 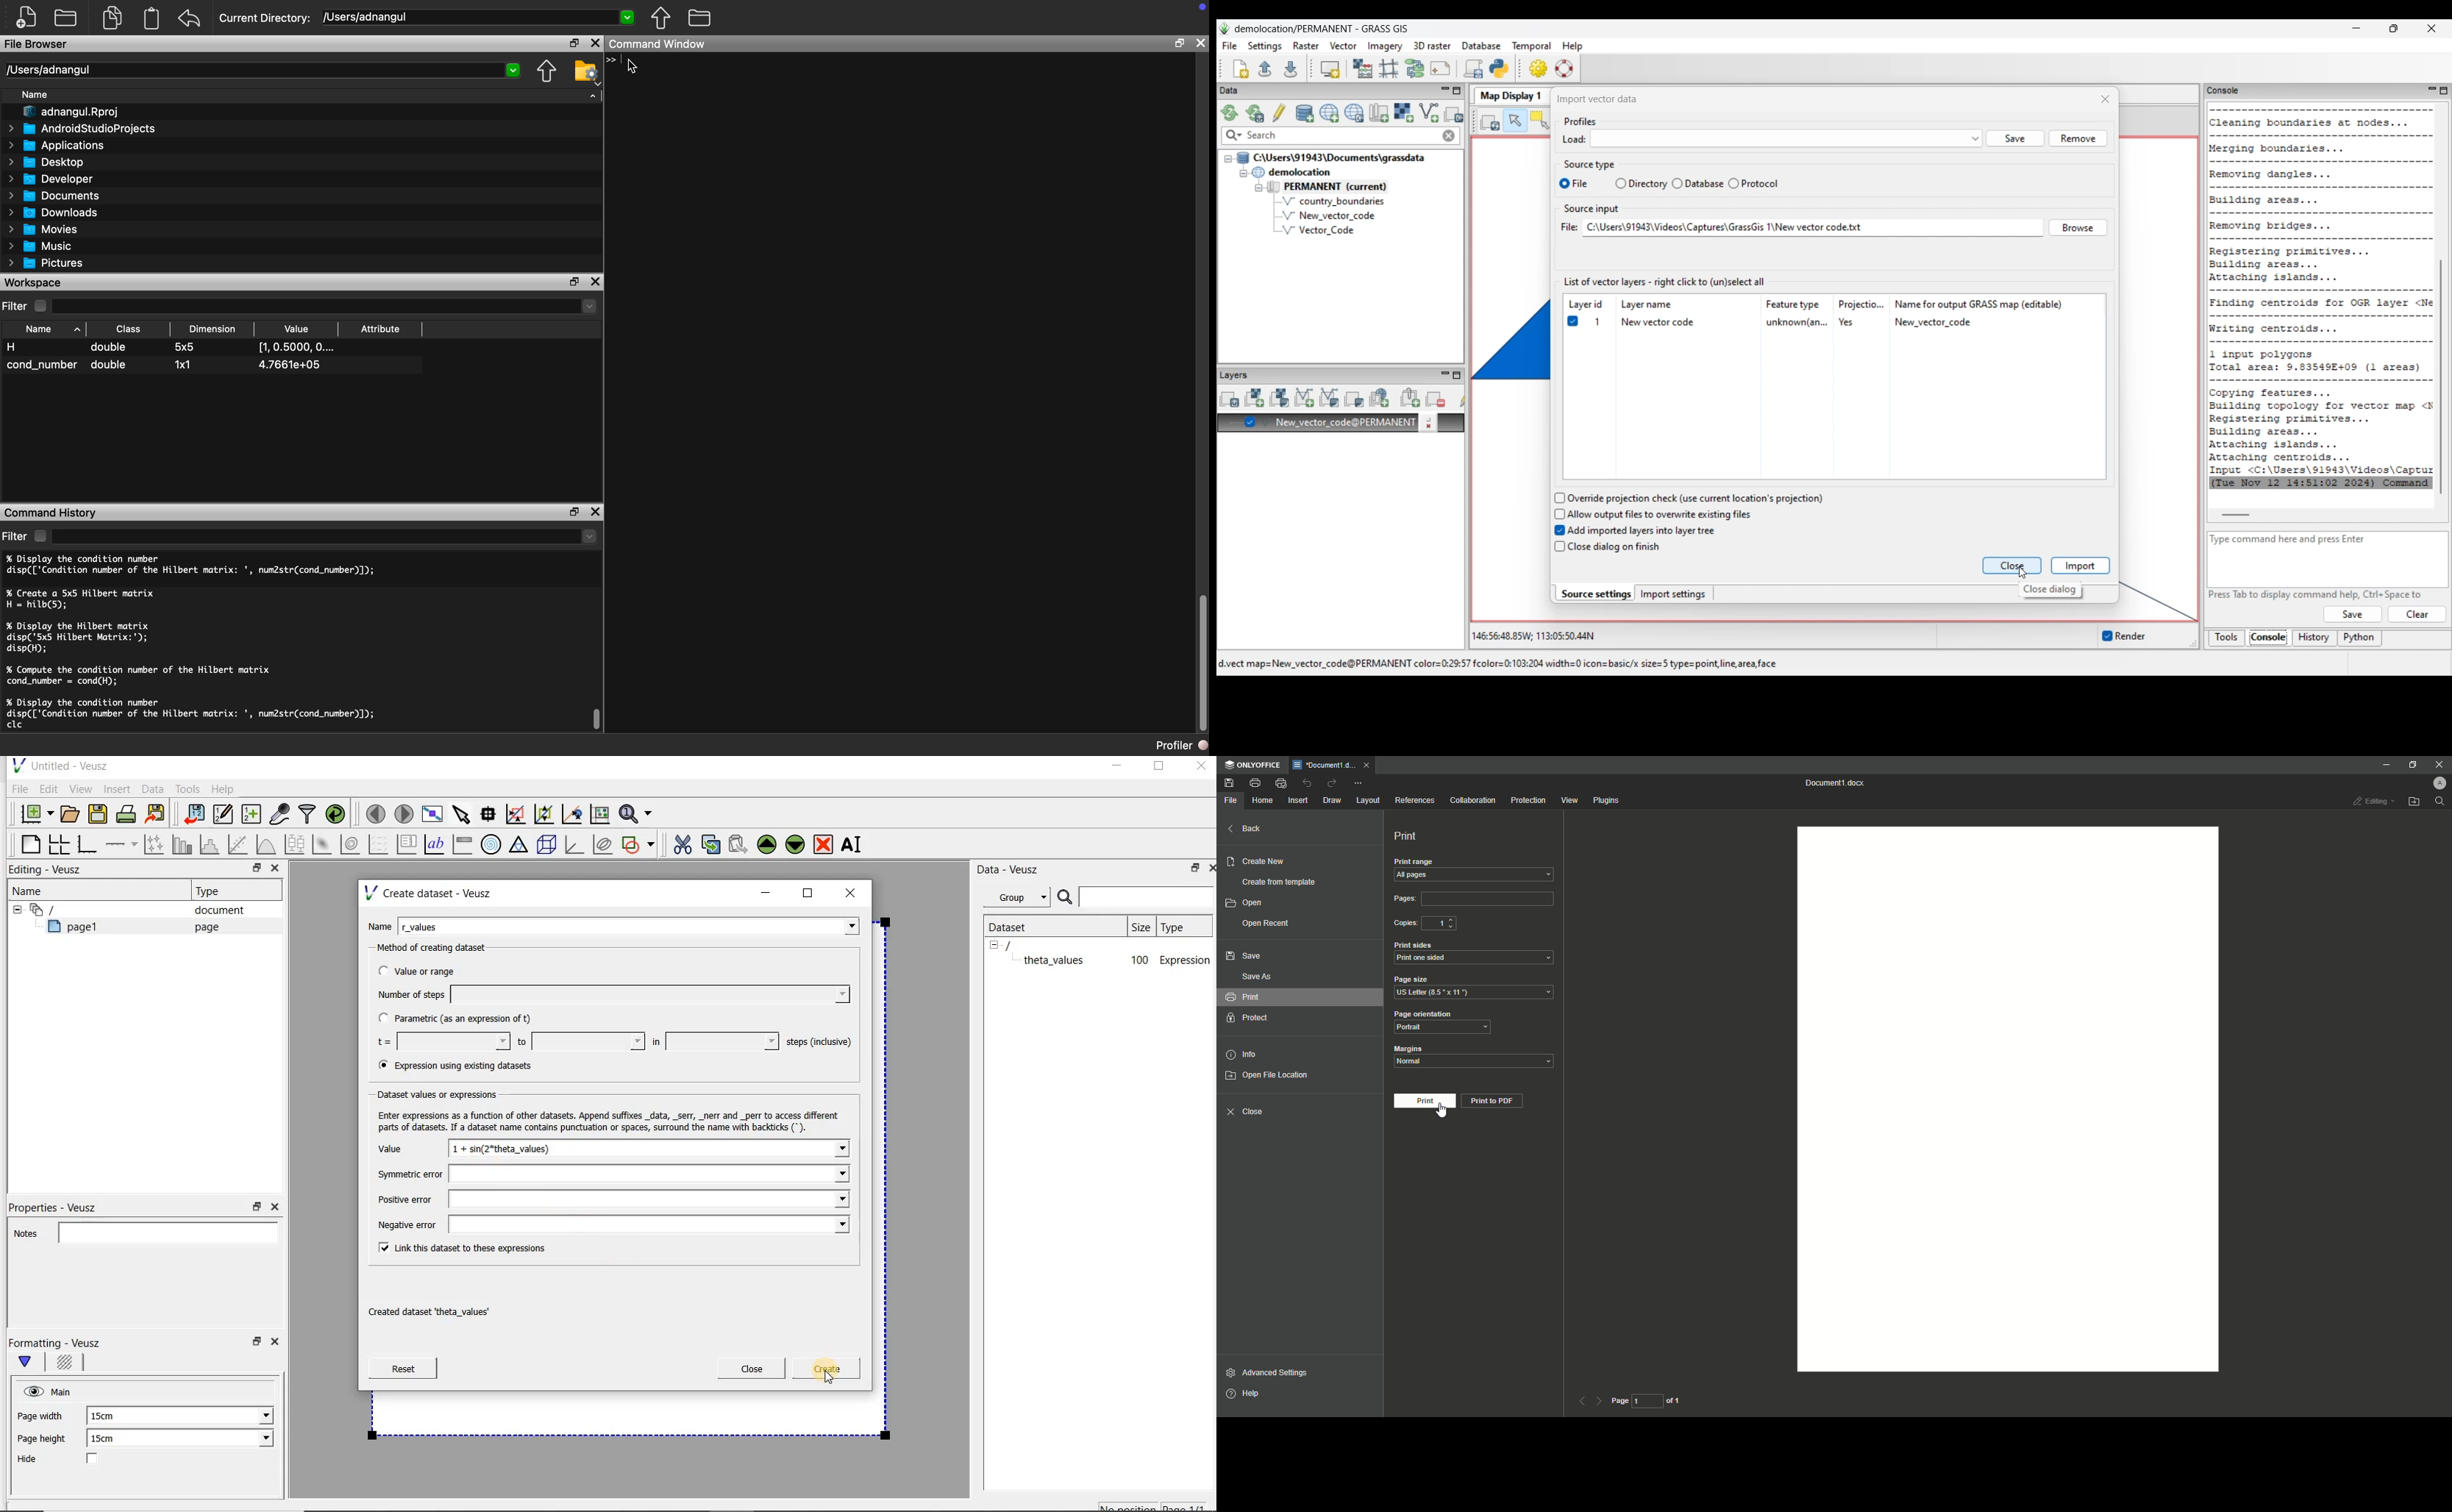 What do you see at coordinates (193, 815) in the screenshot?
I see `import data into Veusz` at bounding box center [193, 815].